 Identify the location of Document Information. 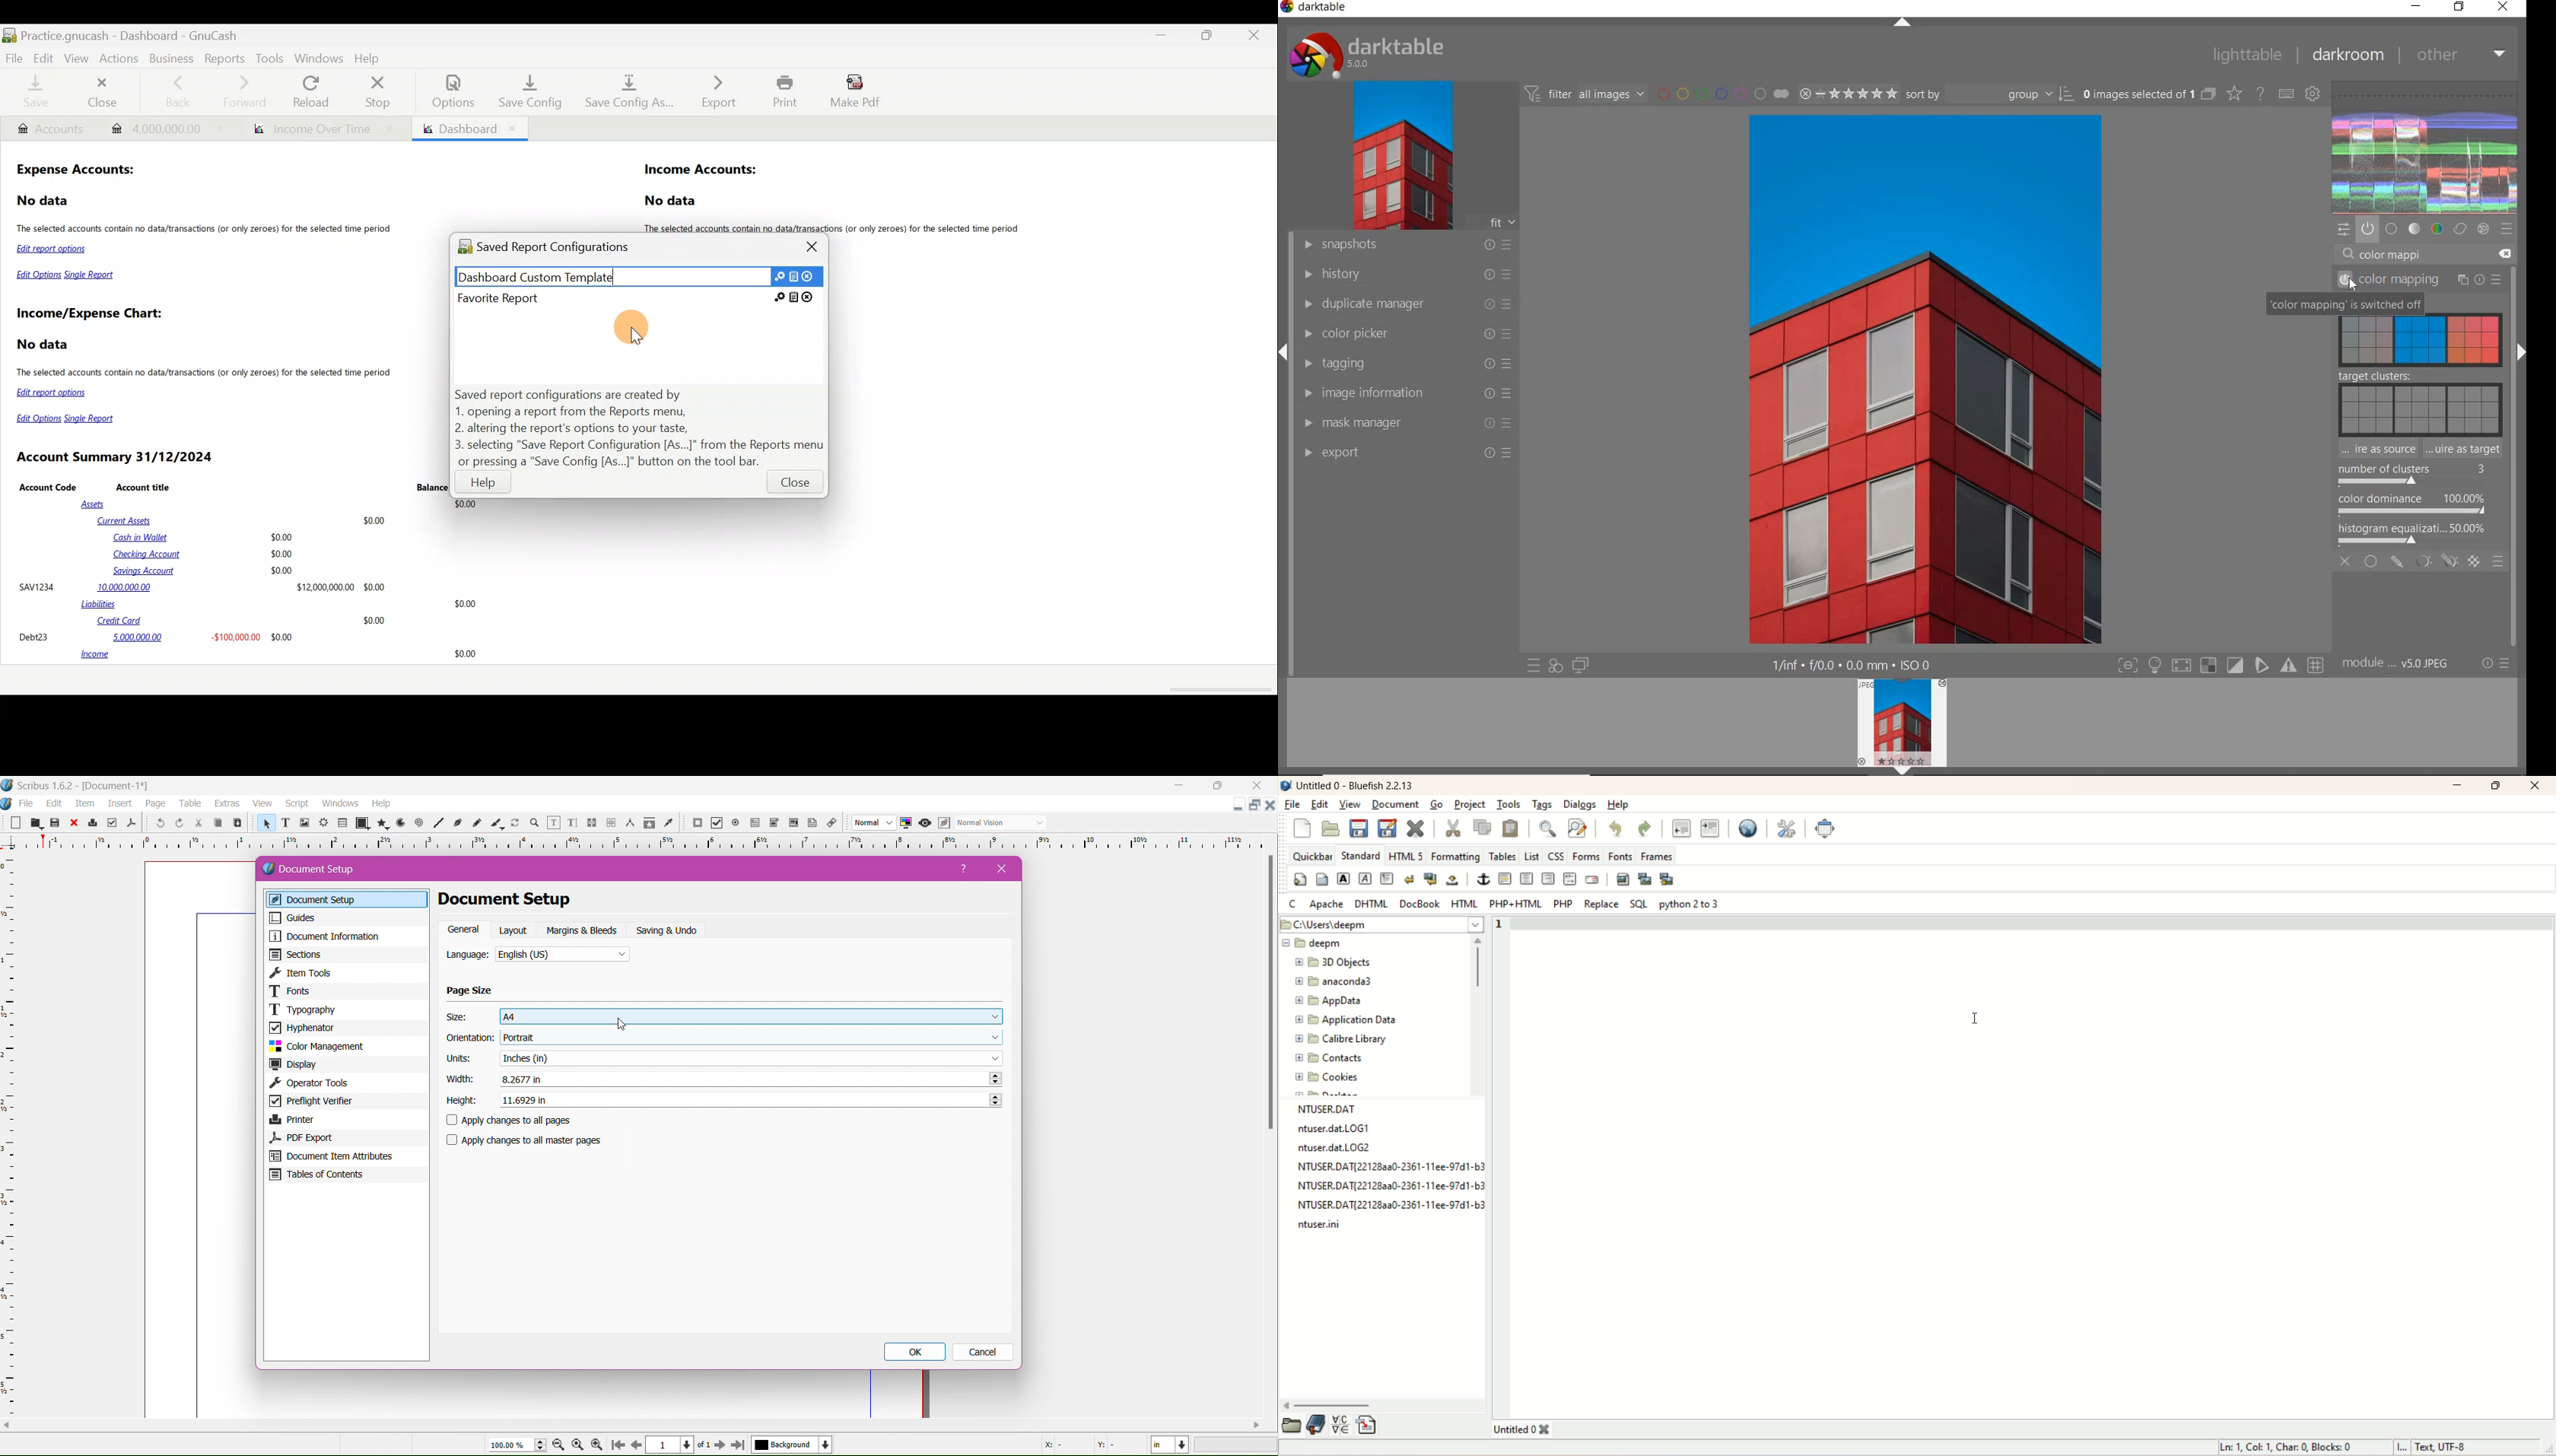
(345, 937).